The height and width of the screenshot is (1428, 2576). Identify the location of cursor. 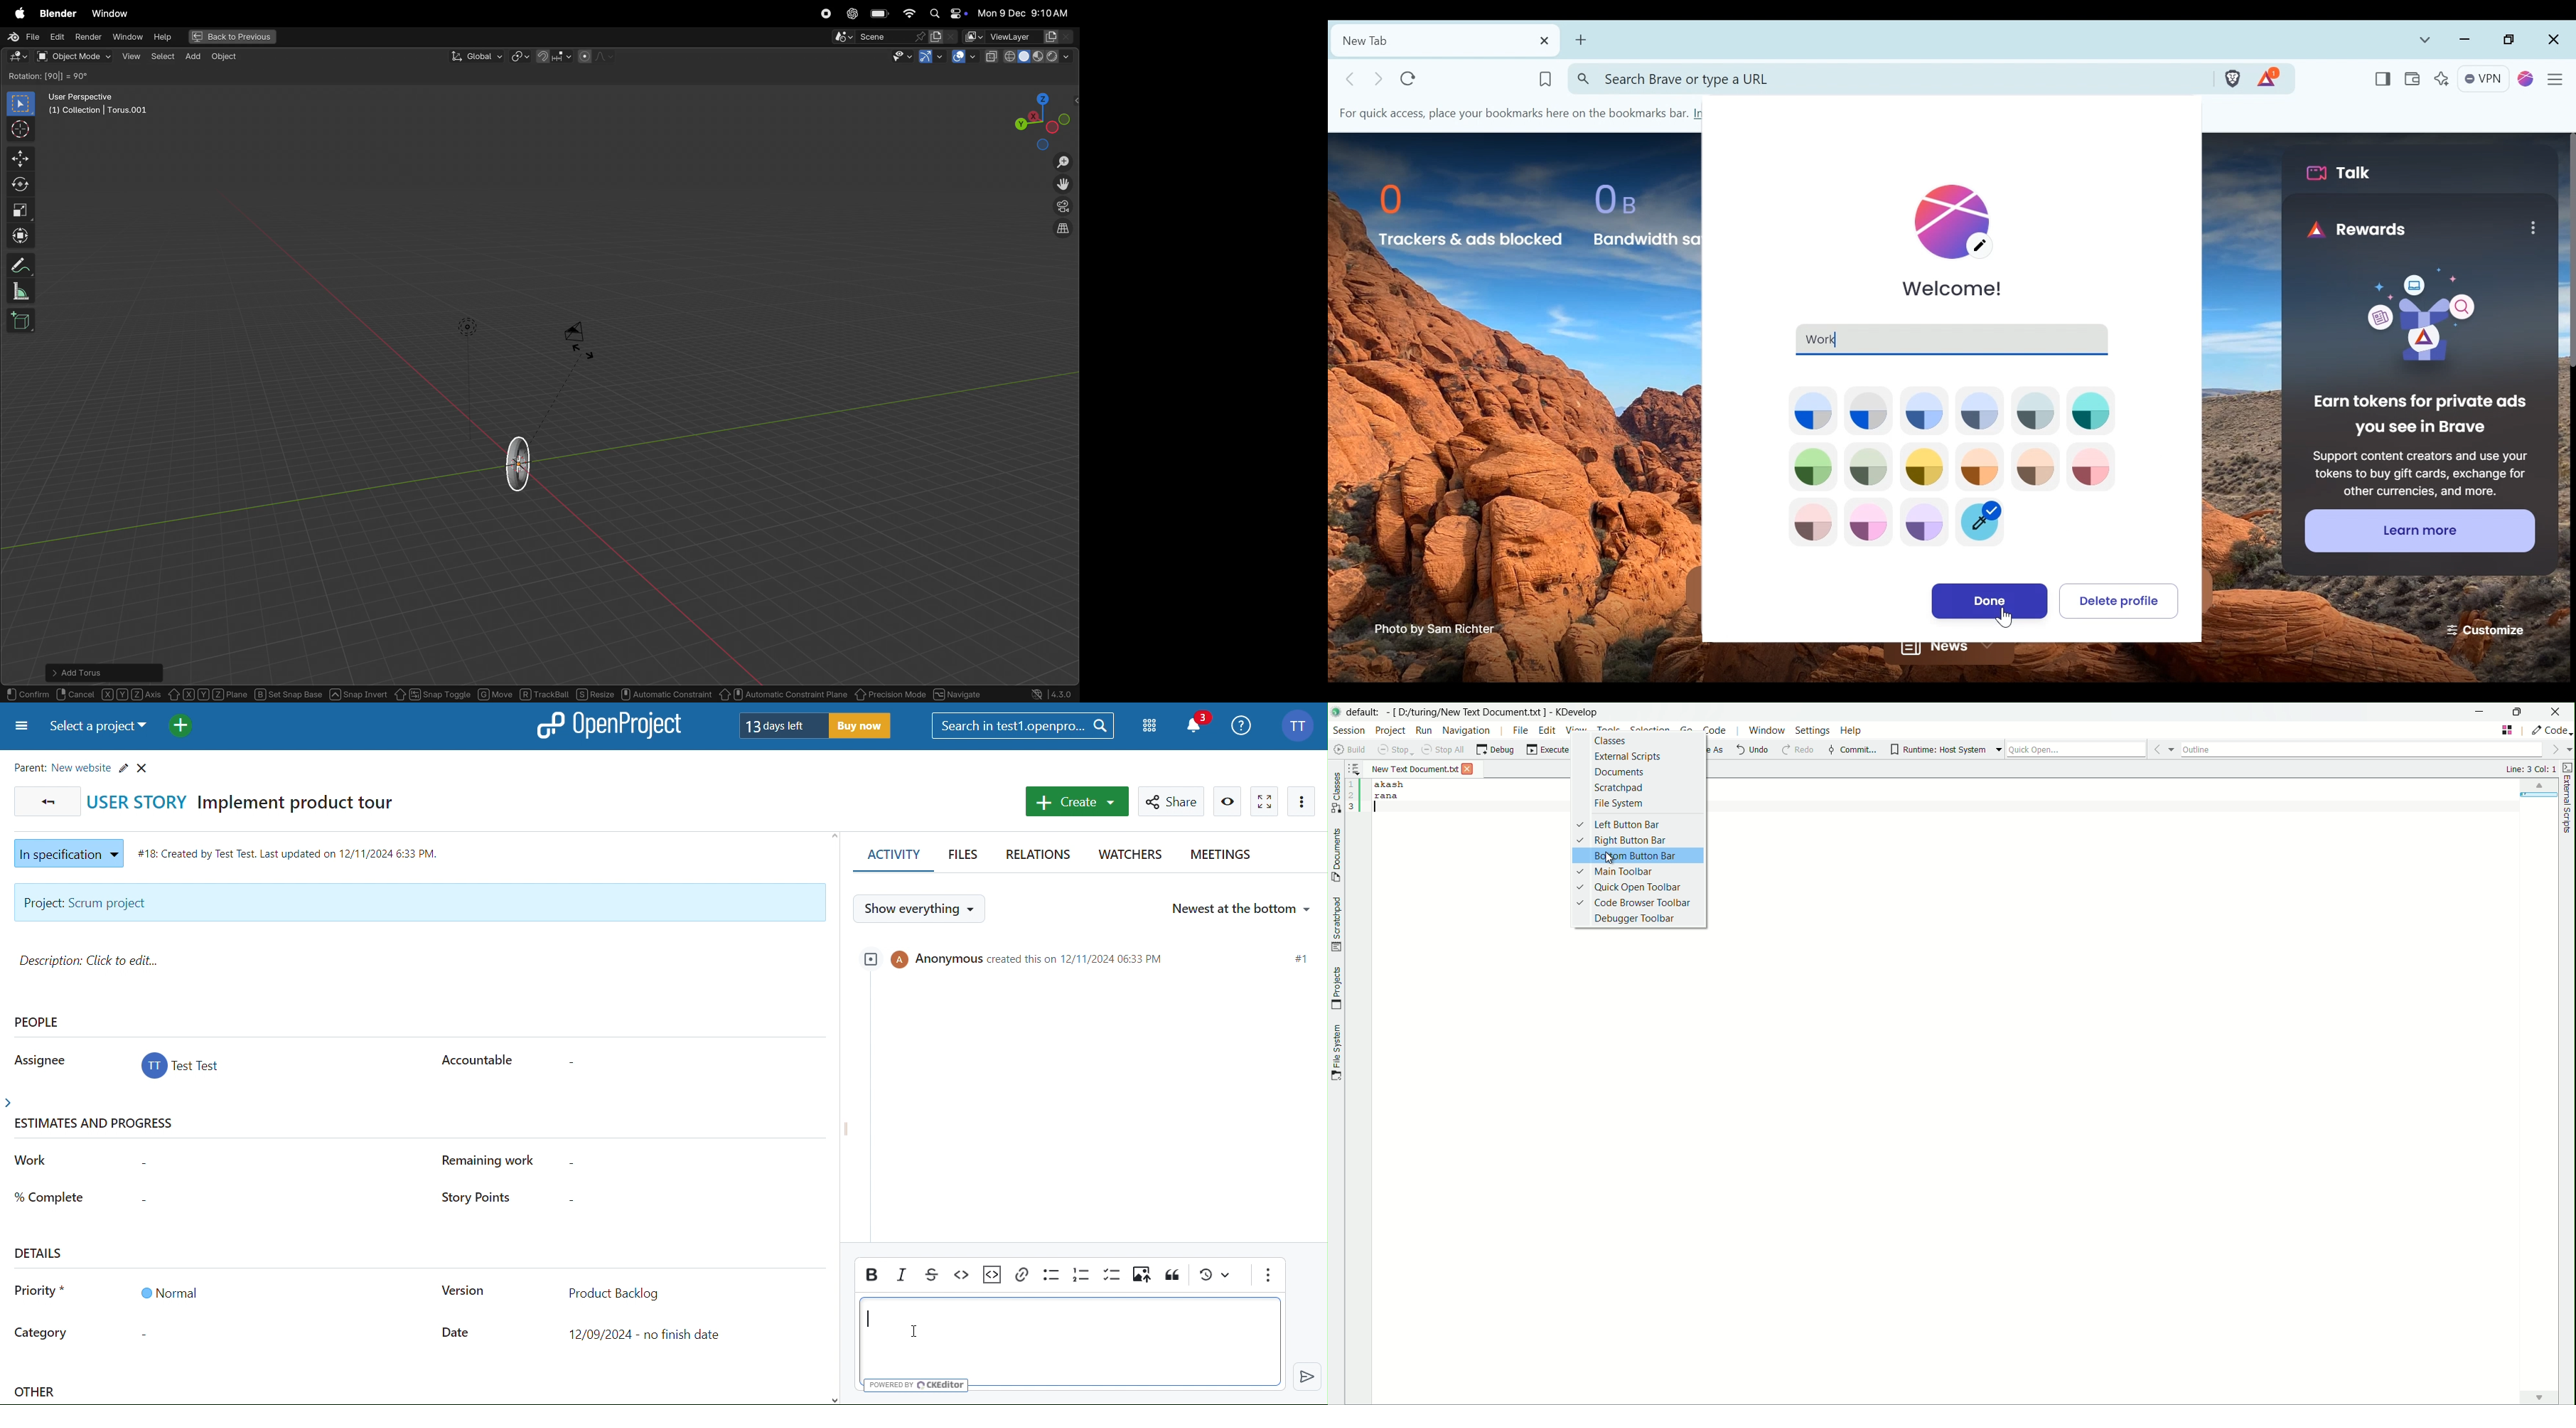
(1613, 857).